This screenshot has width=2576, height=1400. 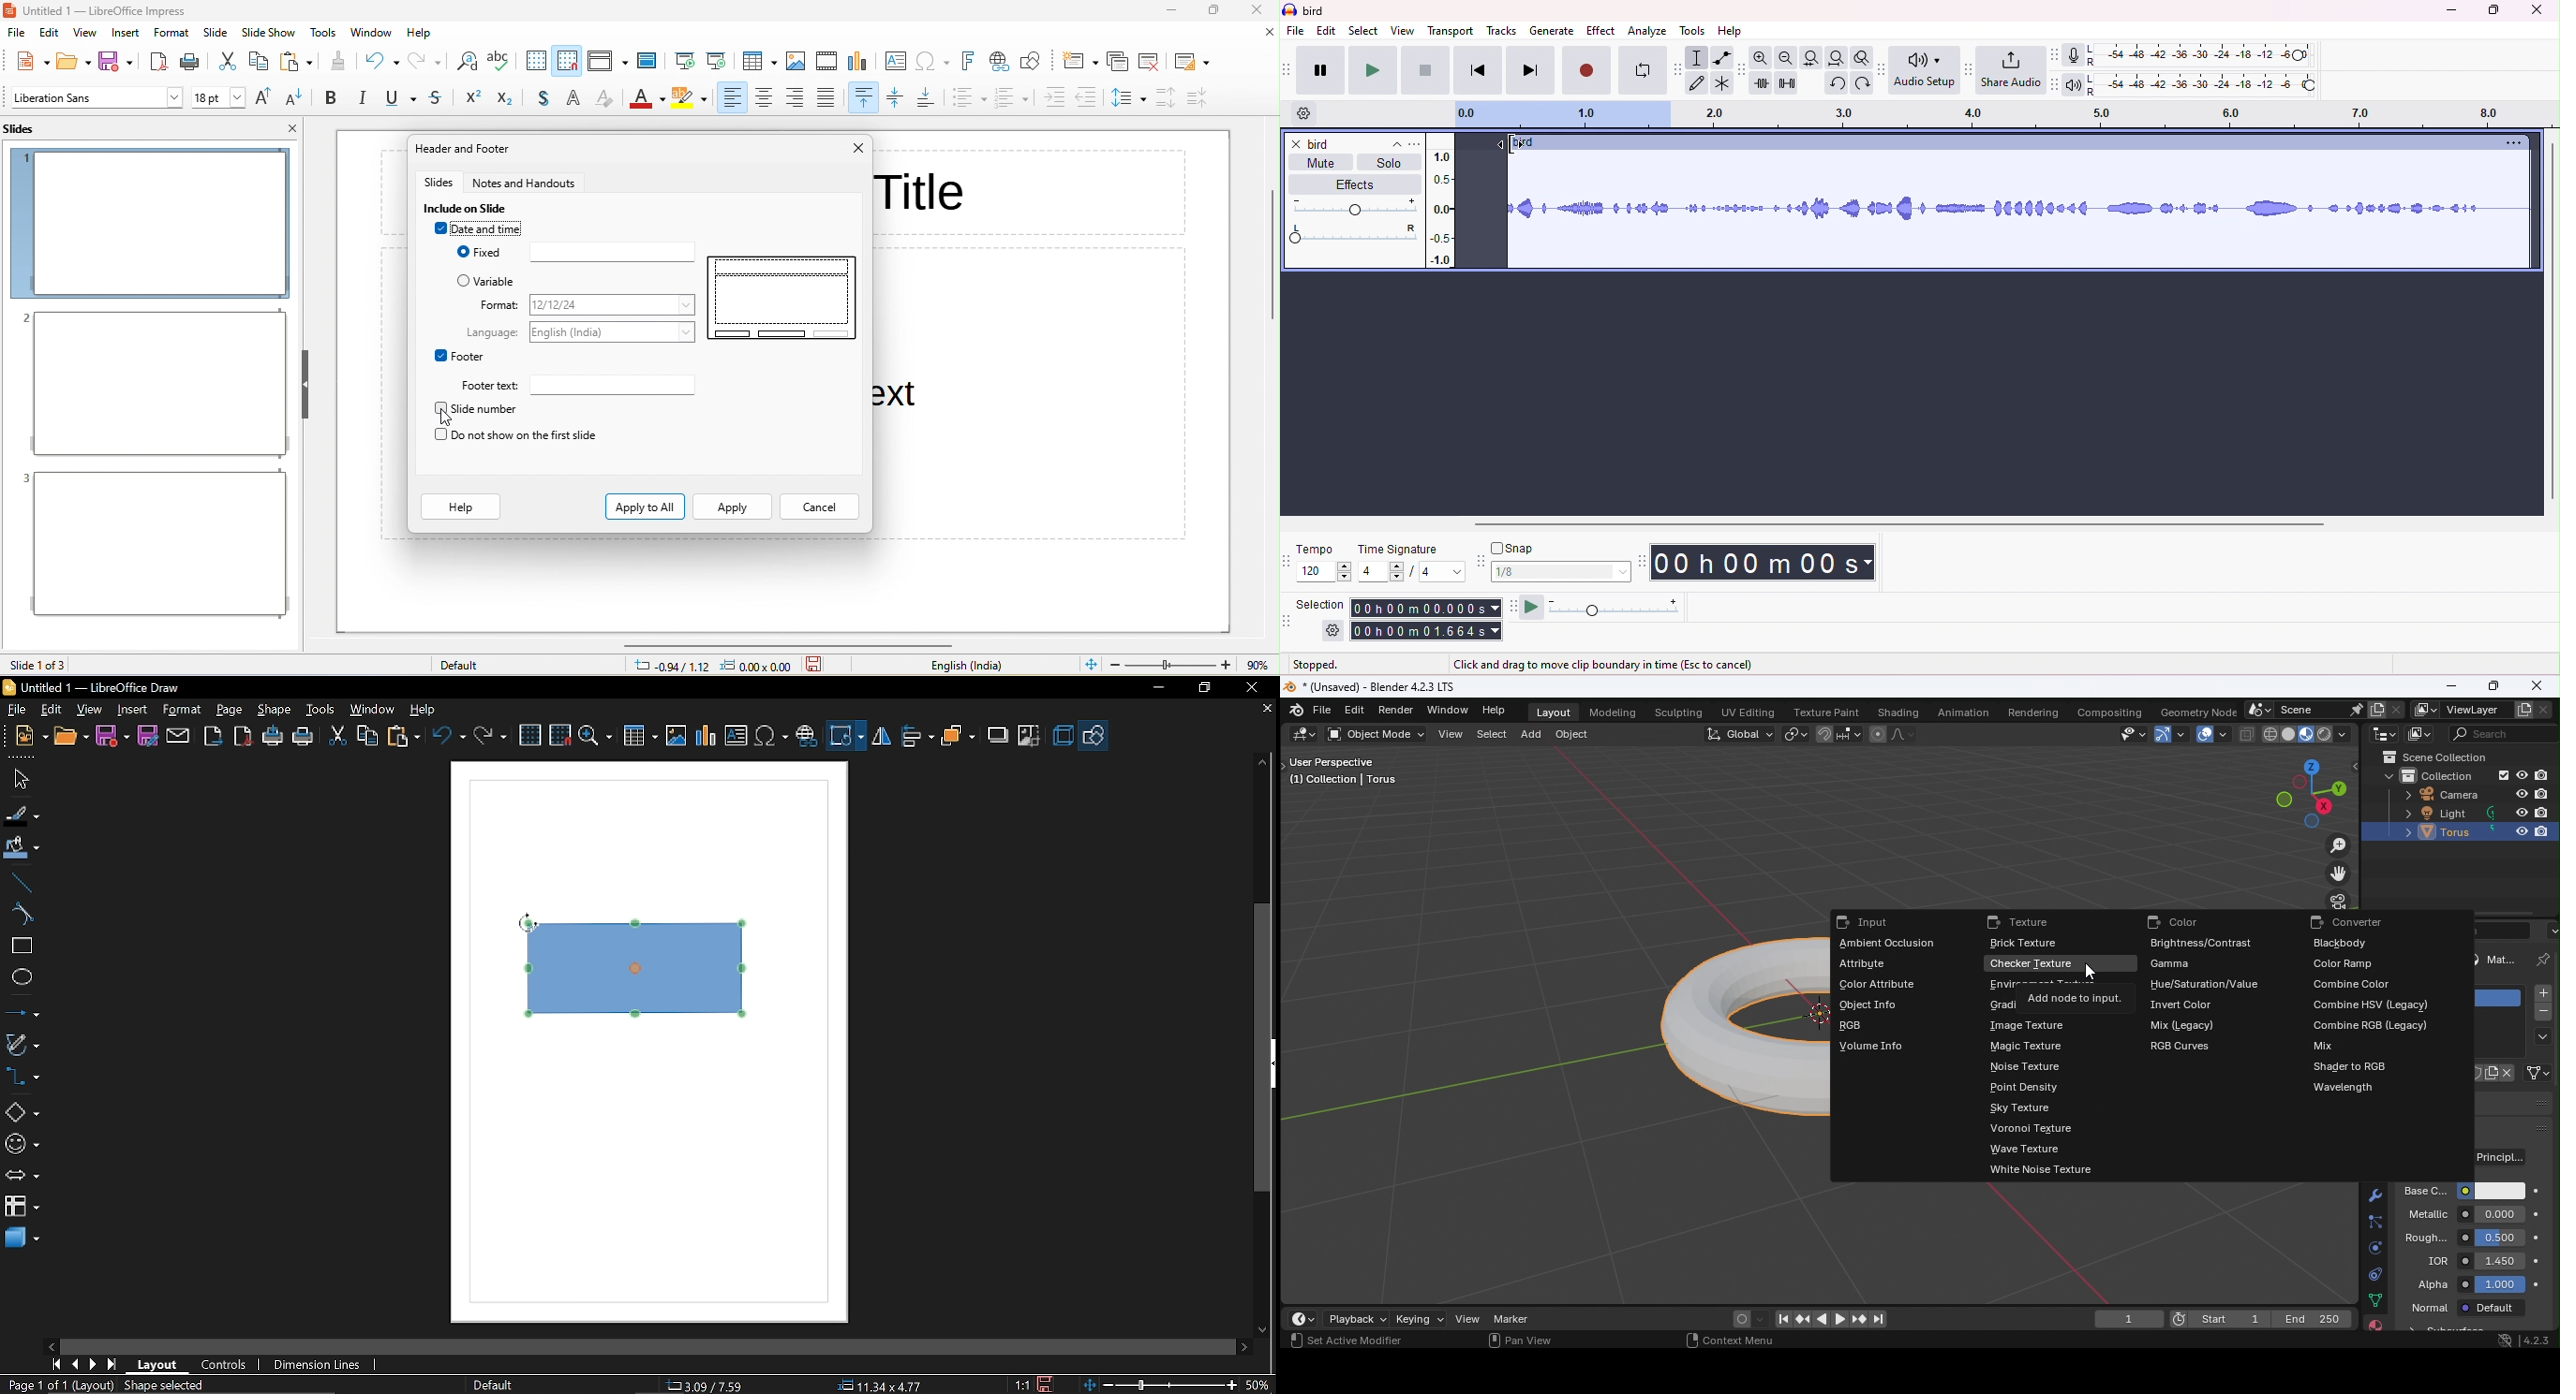 I want to click on timeline option, so click(x=1304, y=113).